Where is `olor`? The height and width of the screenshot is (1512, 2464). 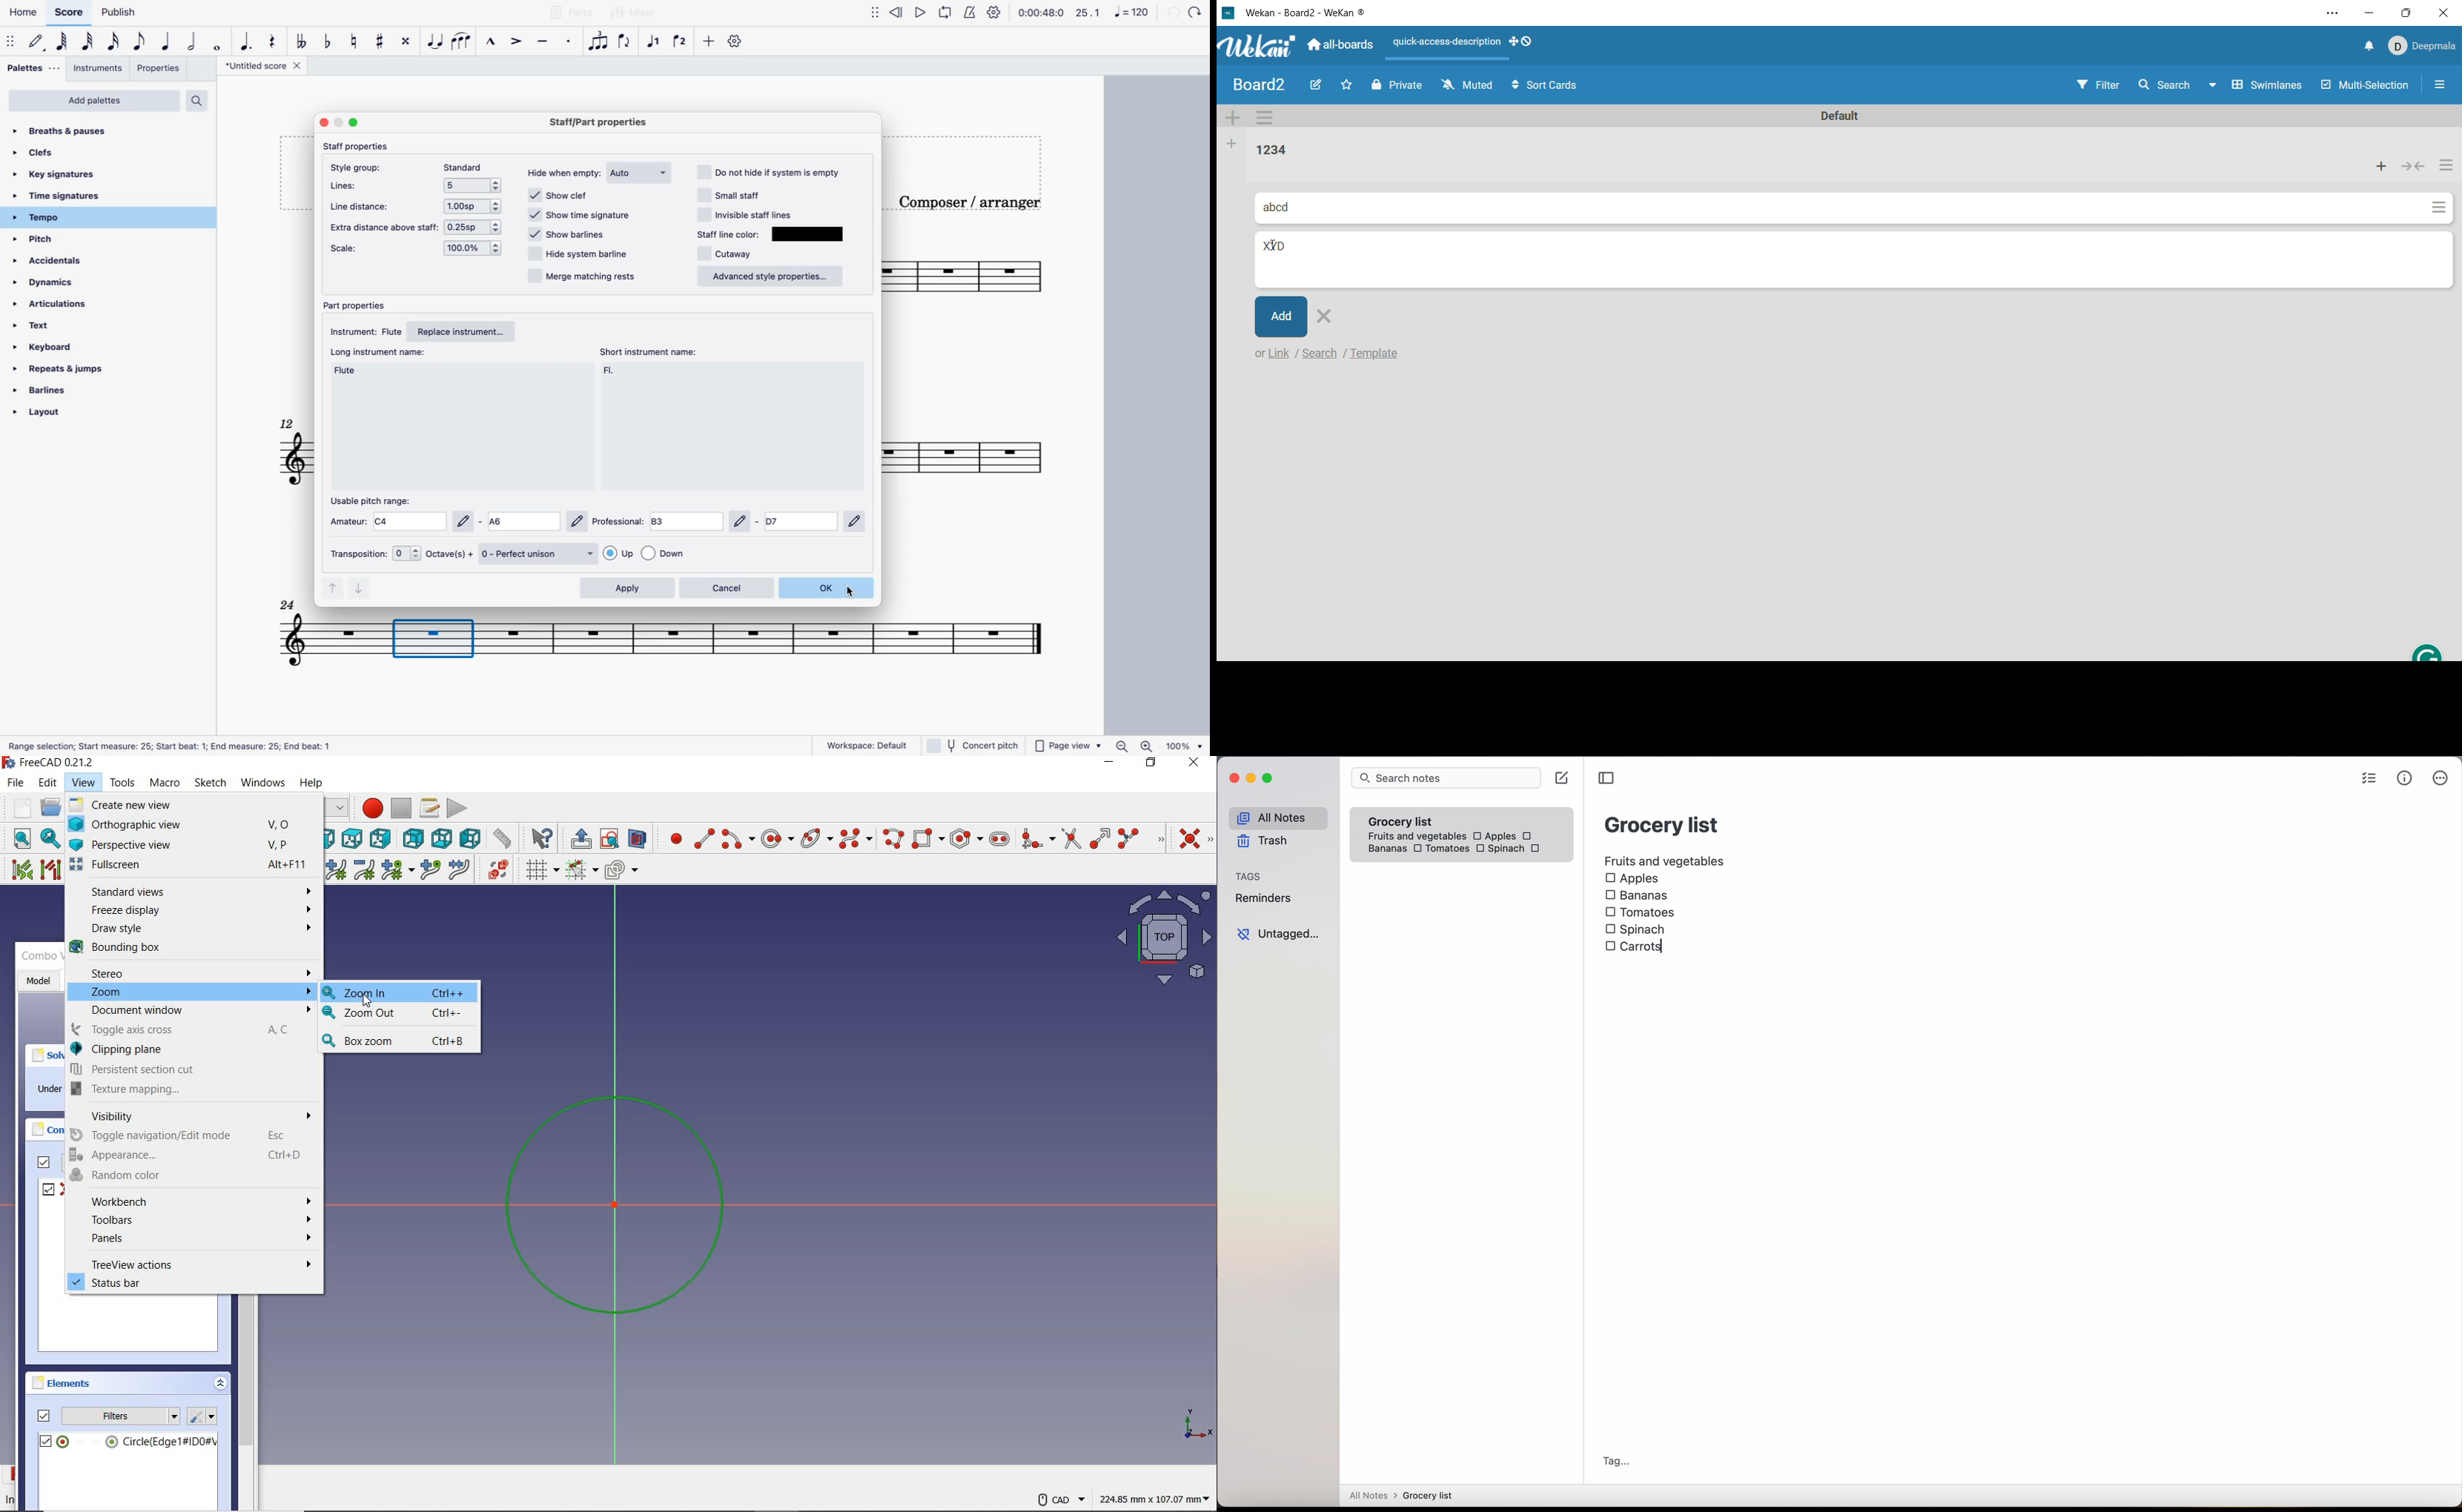
olor is located at coordinates (811, 234).